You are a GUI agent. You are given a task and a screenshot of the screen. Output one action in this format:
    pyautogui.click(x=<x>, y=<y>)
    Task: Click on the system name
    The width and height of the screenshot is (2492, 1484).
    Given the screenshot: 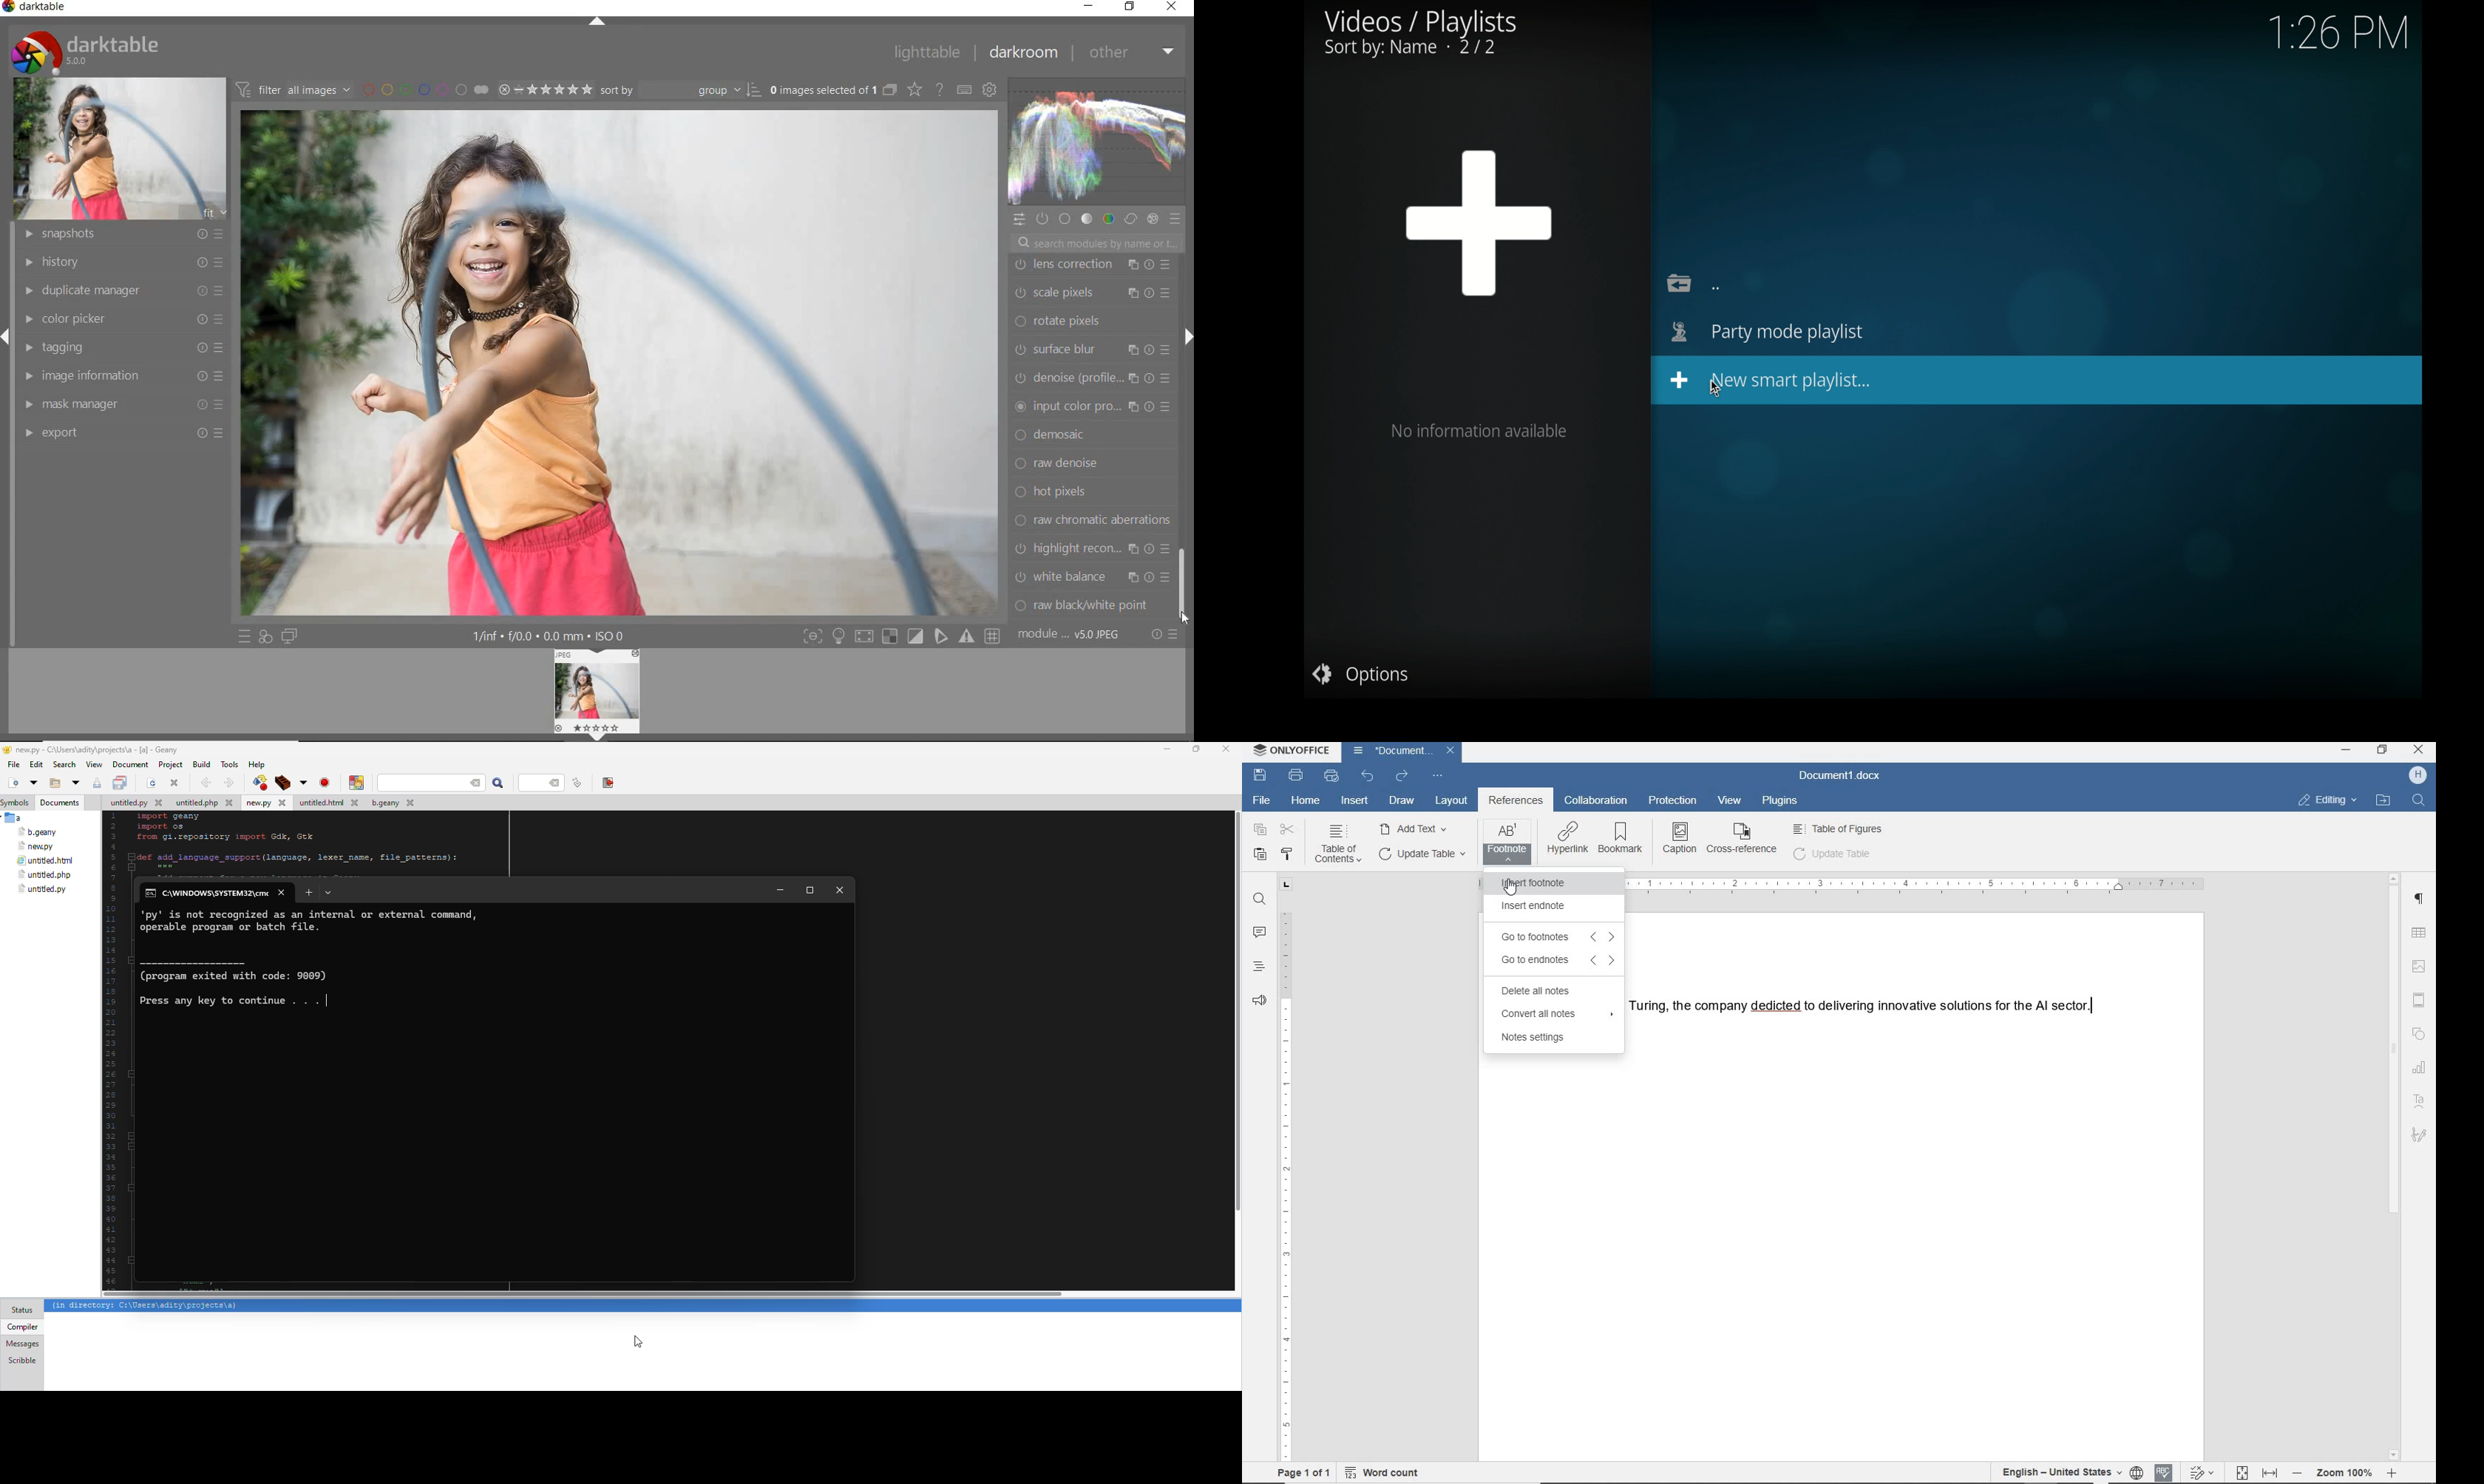 What is the action you would take?
    pyautogui.click(x=1292, y=751)
    